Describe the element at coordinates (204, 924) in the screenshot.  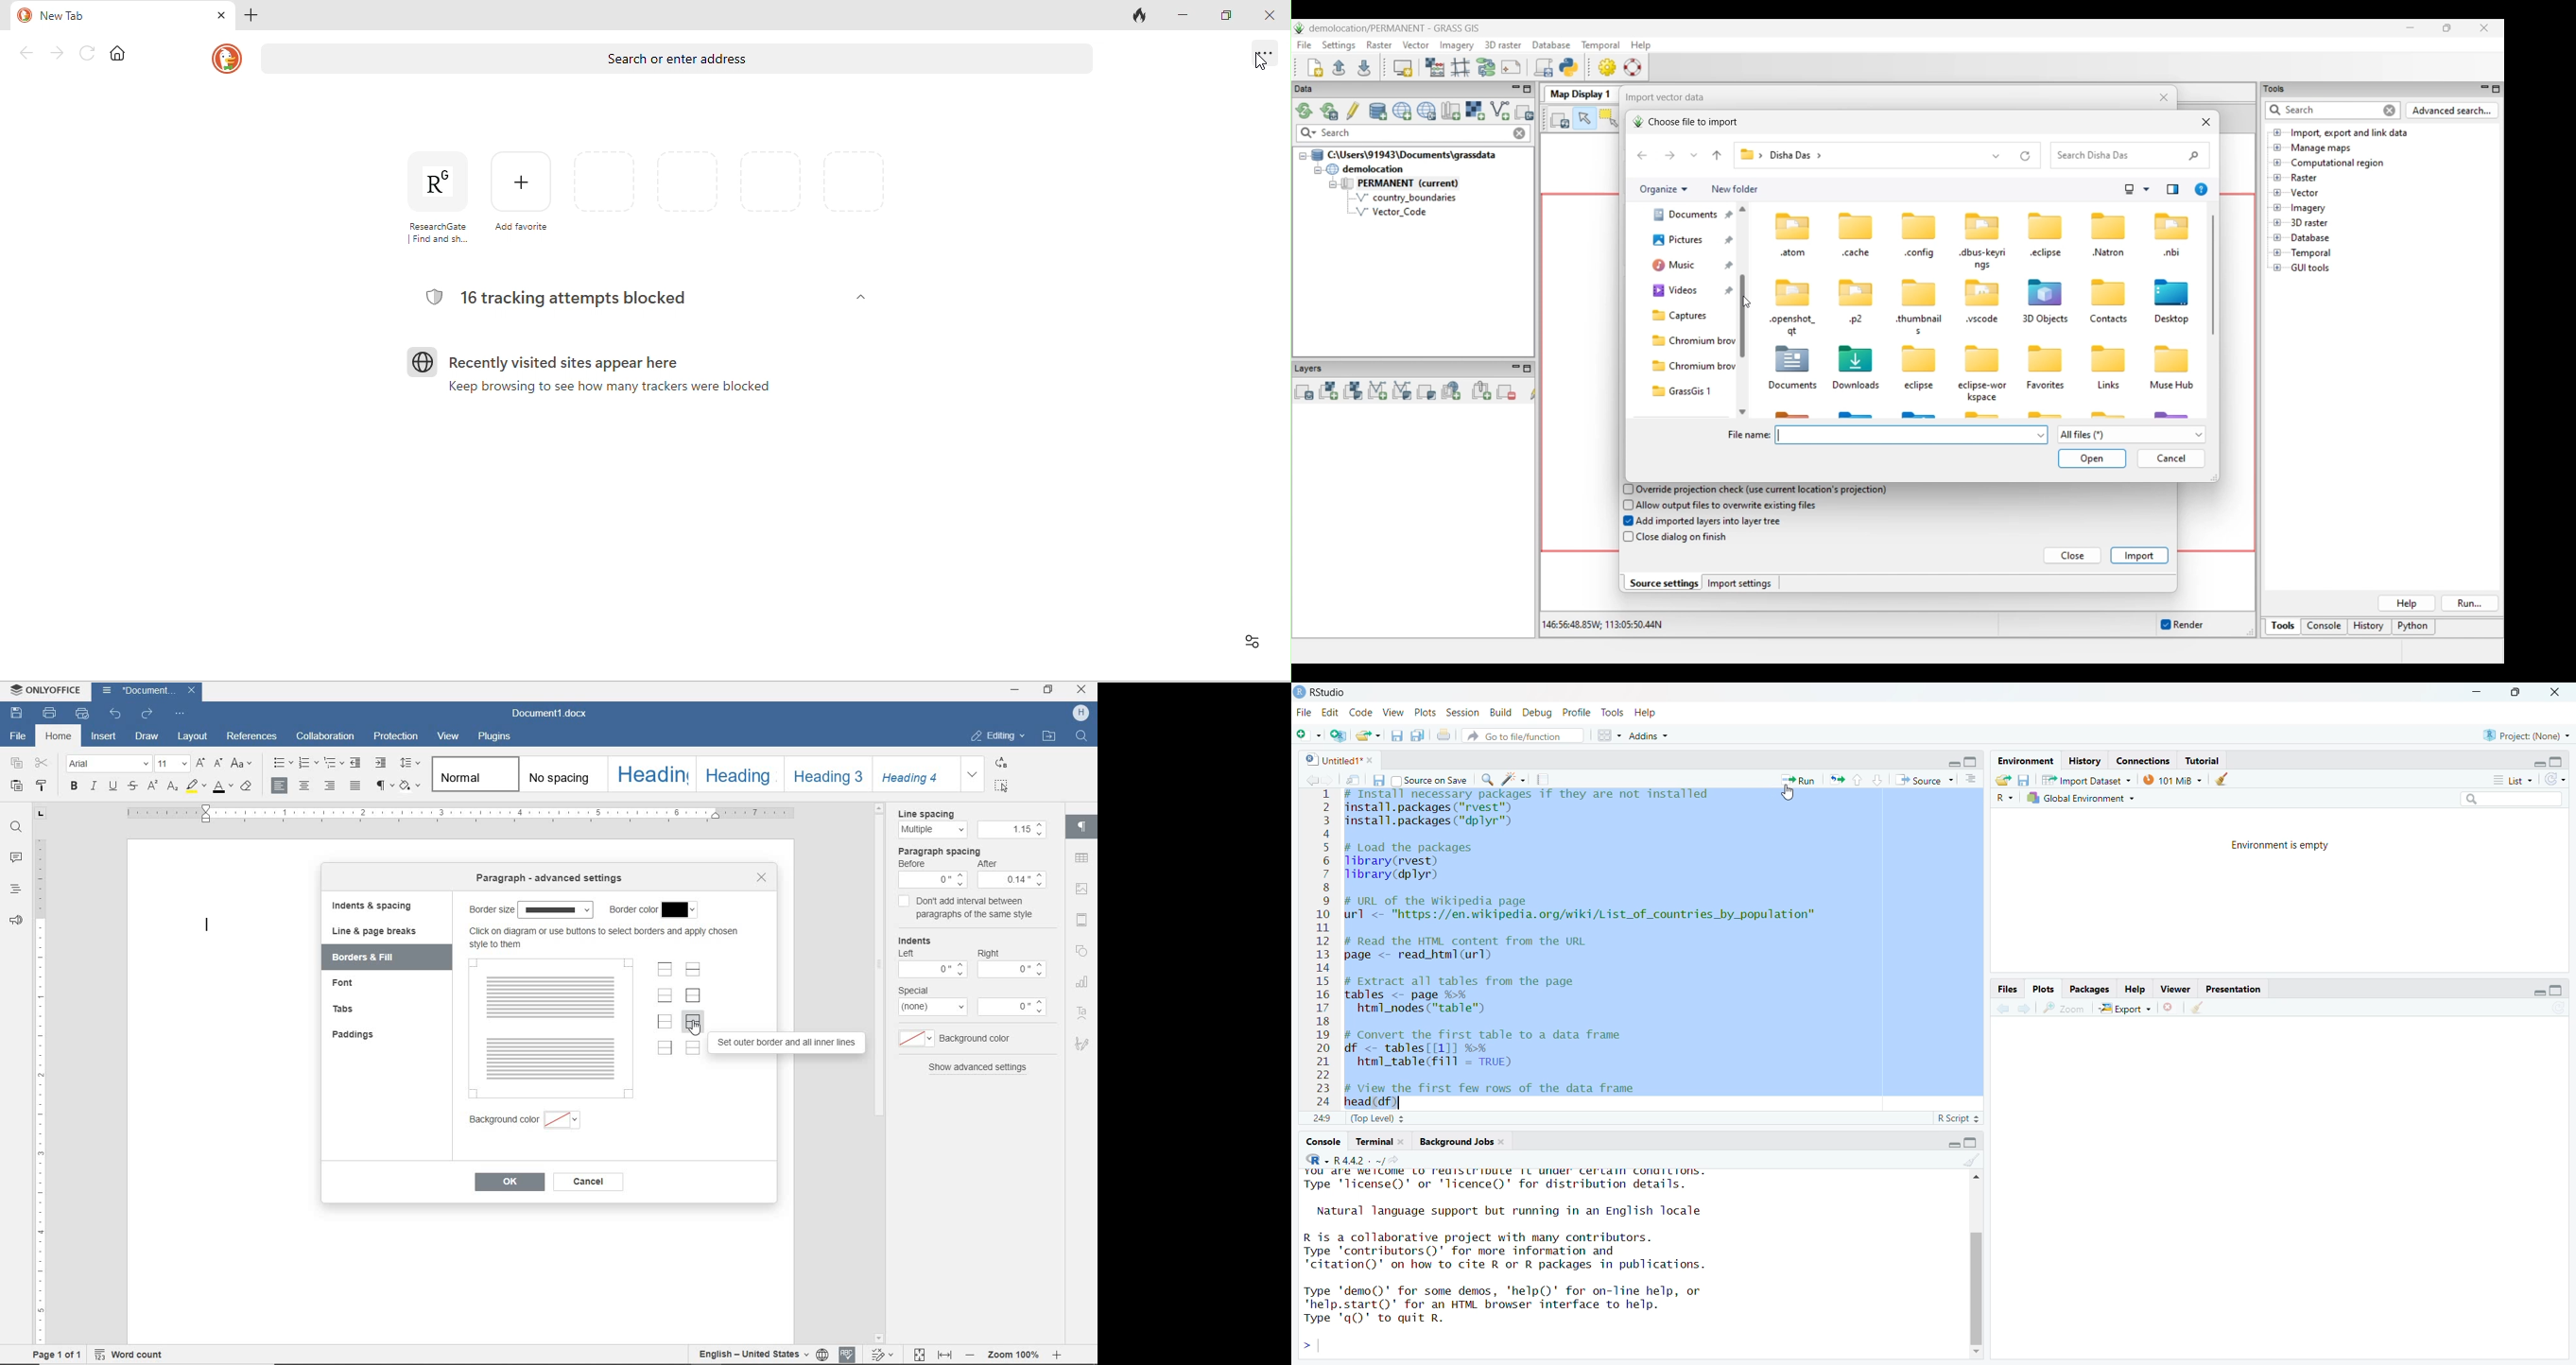
I see `Text Cursor` at that location.